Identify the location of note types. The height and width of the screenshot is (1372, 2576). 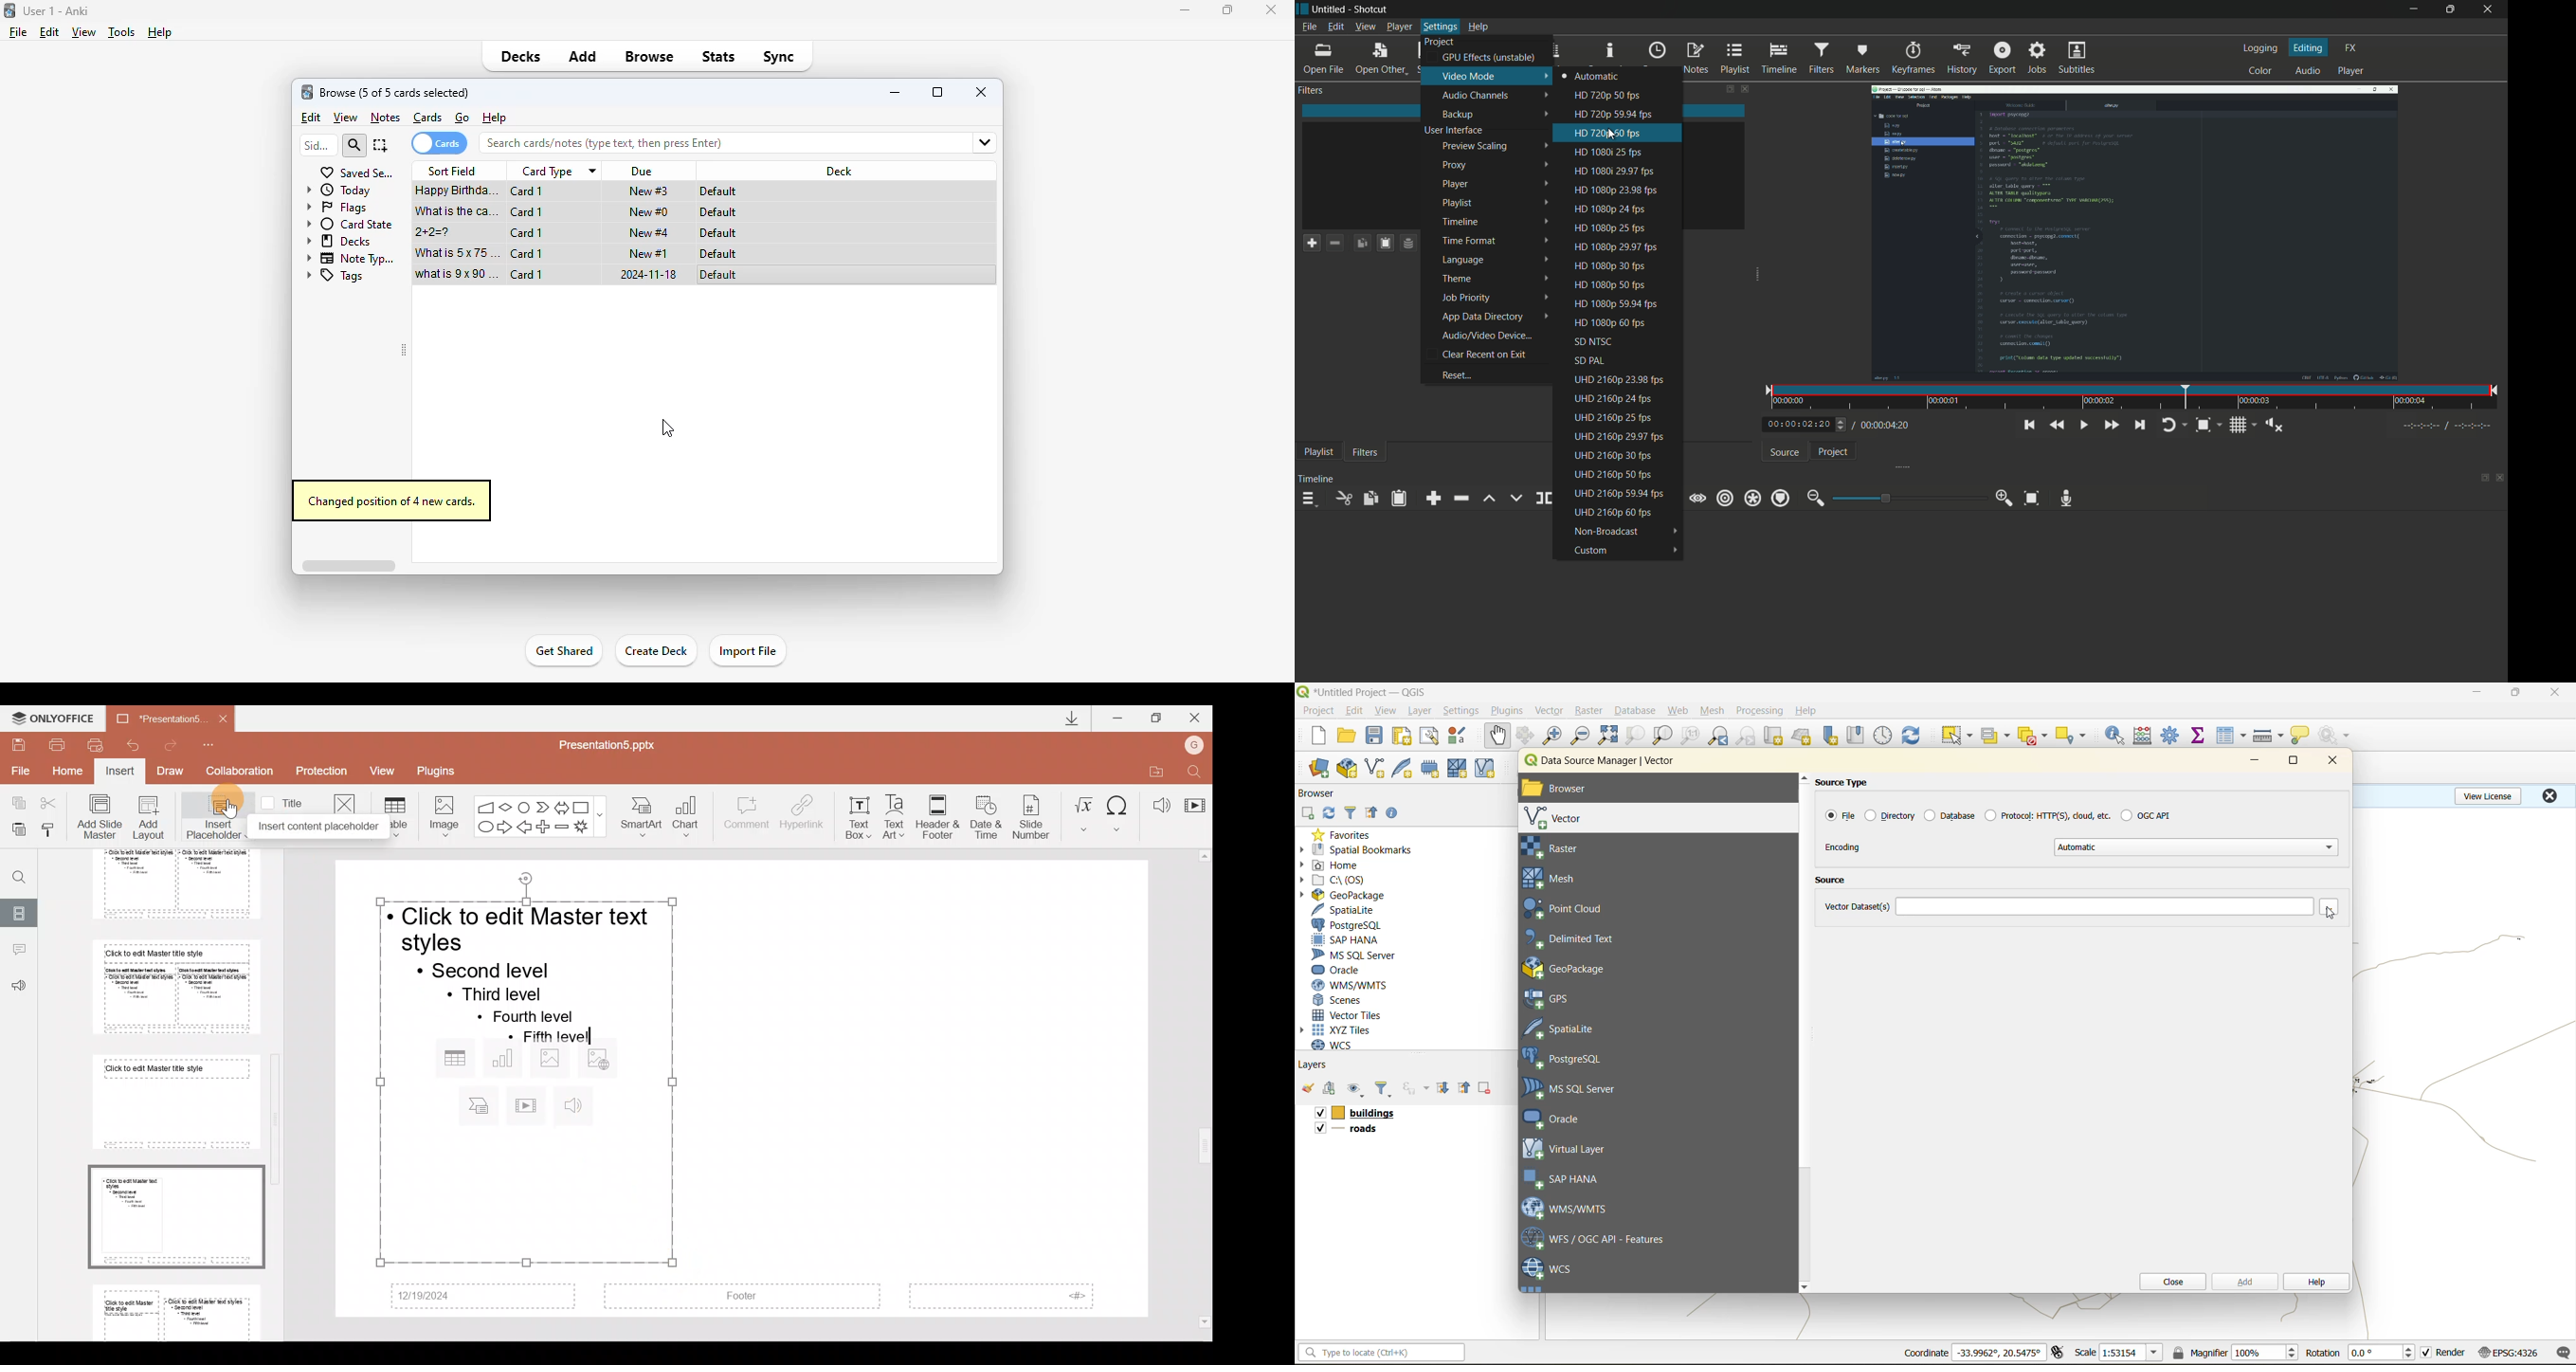
(352, 259).